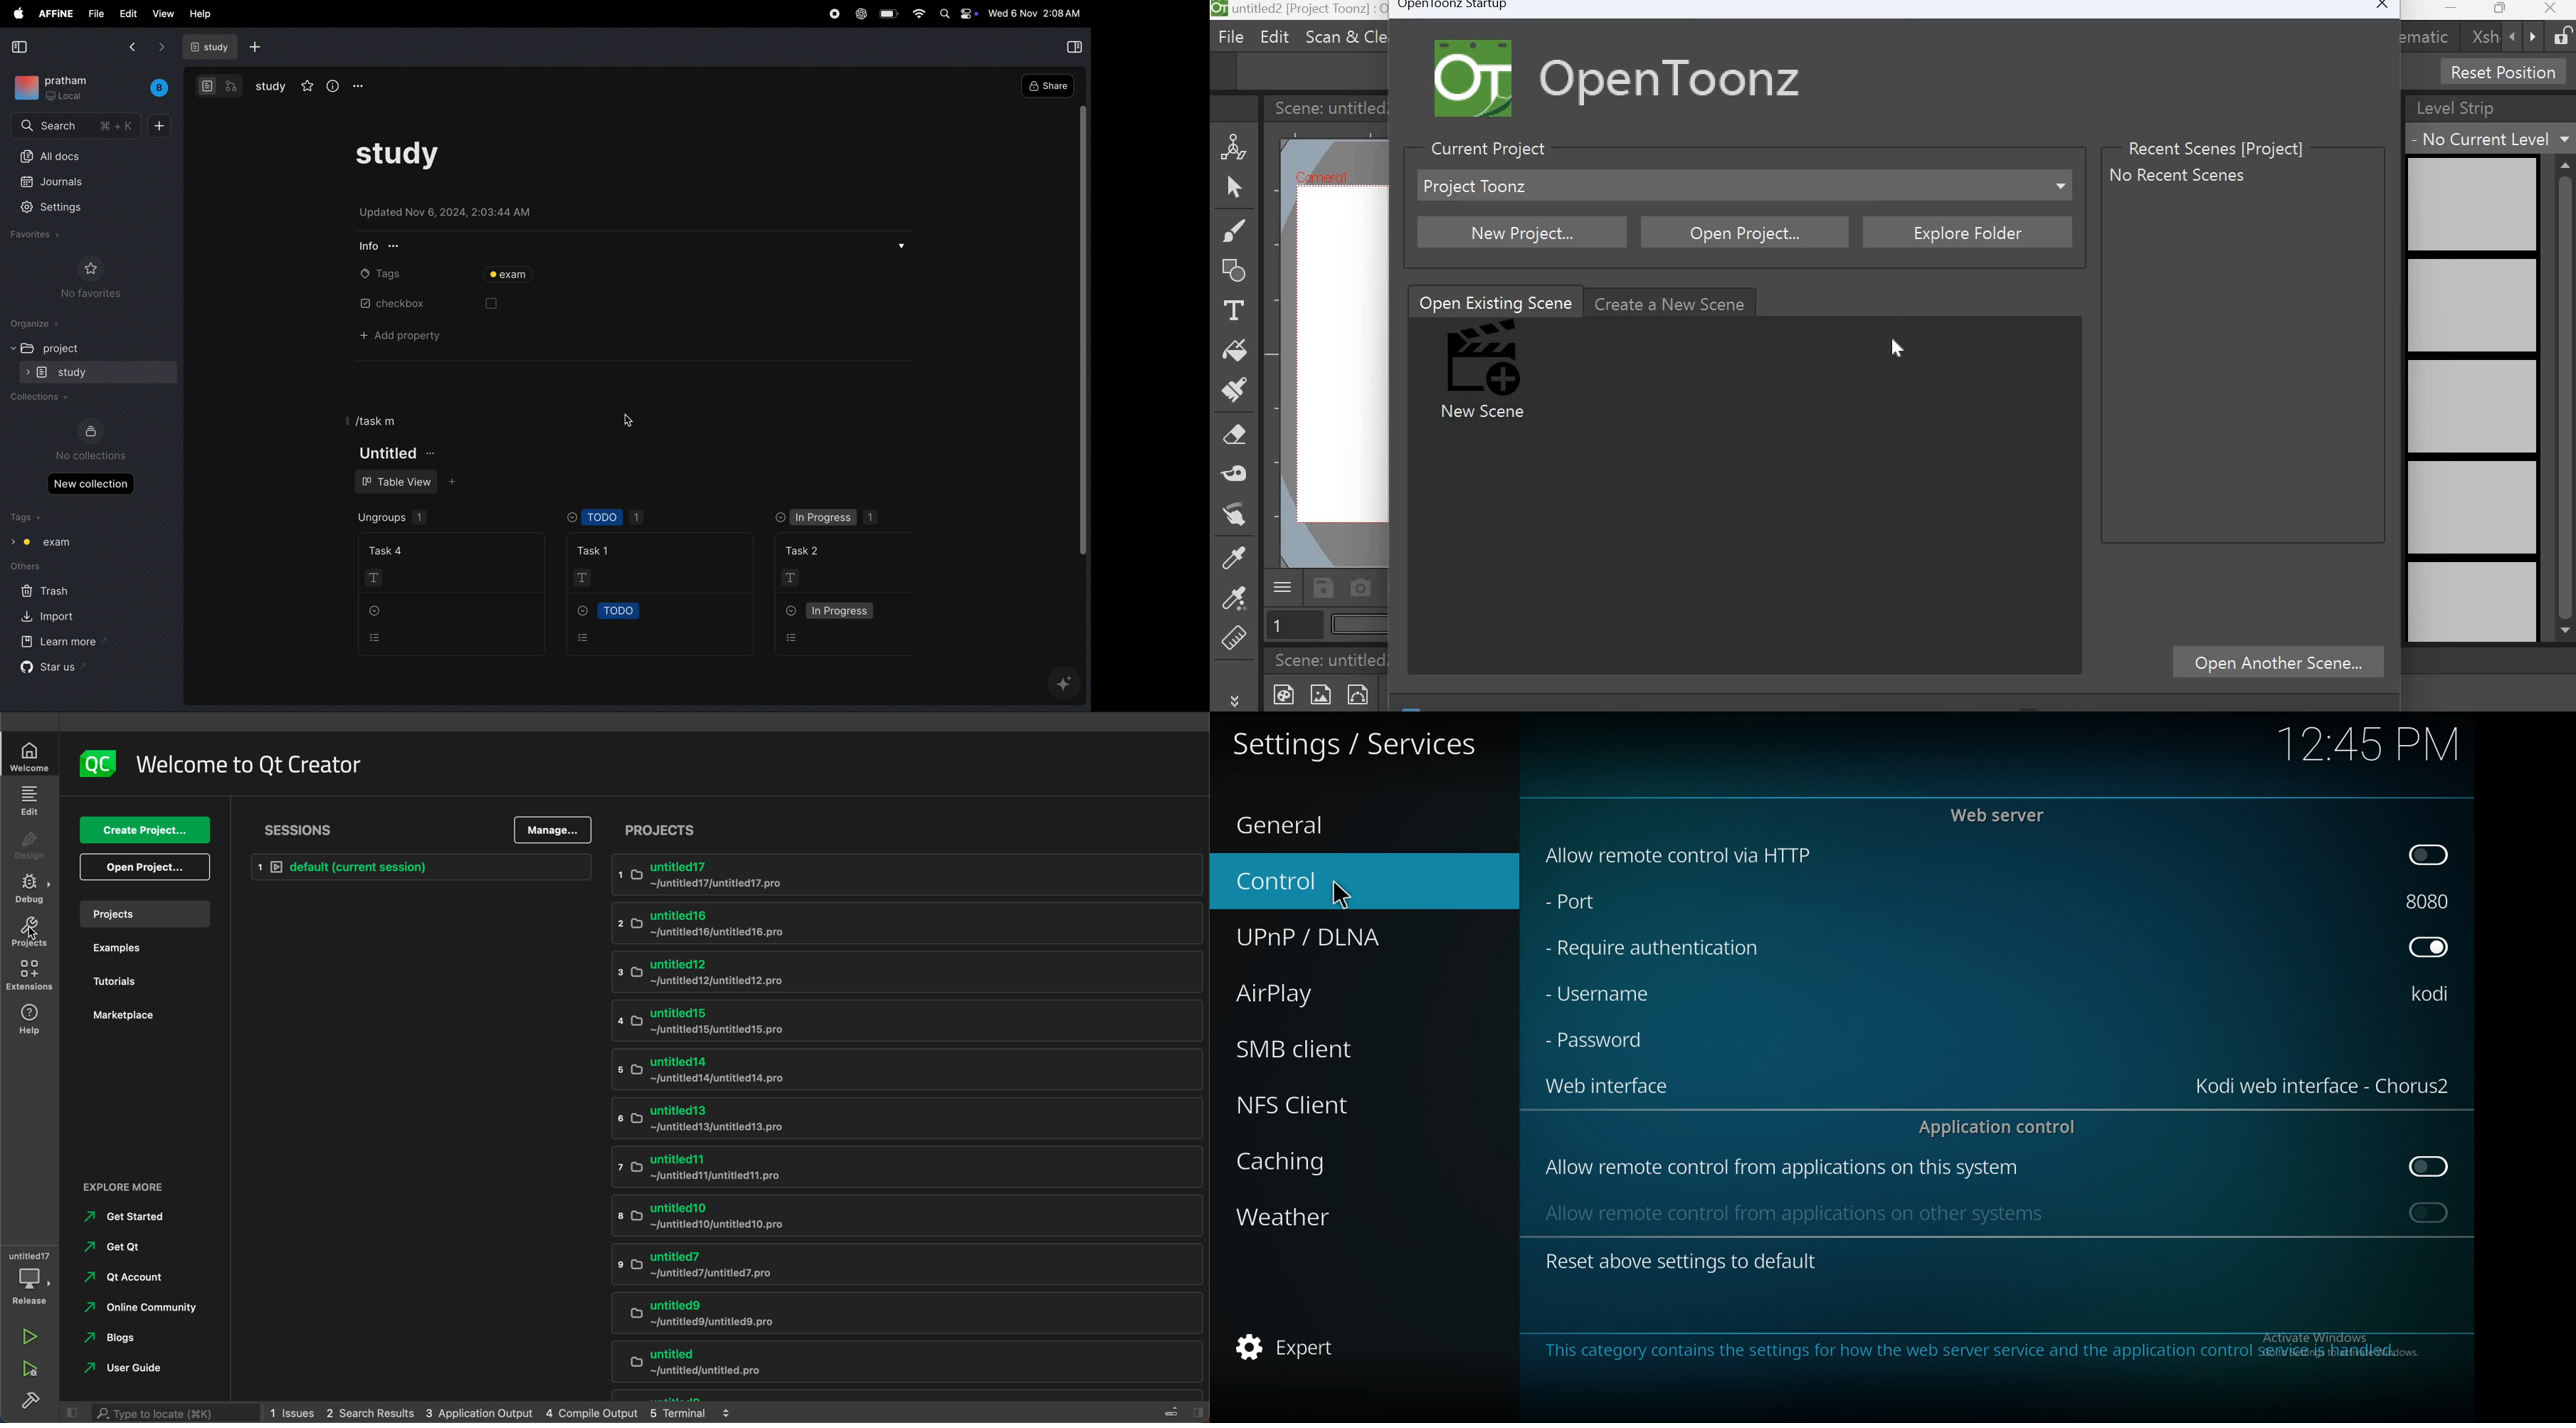  What do you see at coordinates (1326, 694) in the screenshot?
I see `New Raster Level` at bounding box center [1326, 694].